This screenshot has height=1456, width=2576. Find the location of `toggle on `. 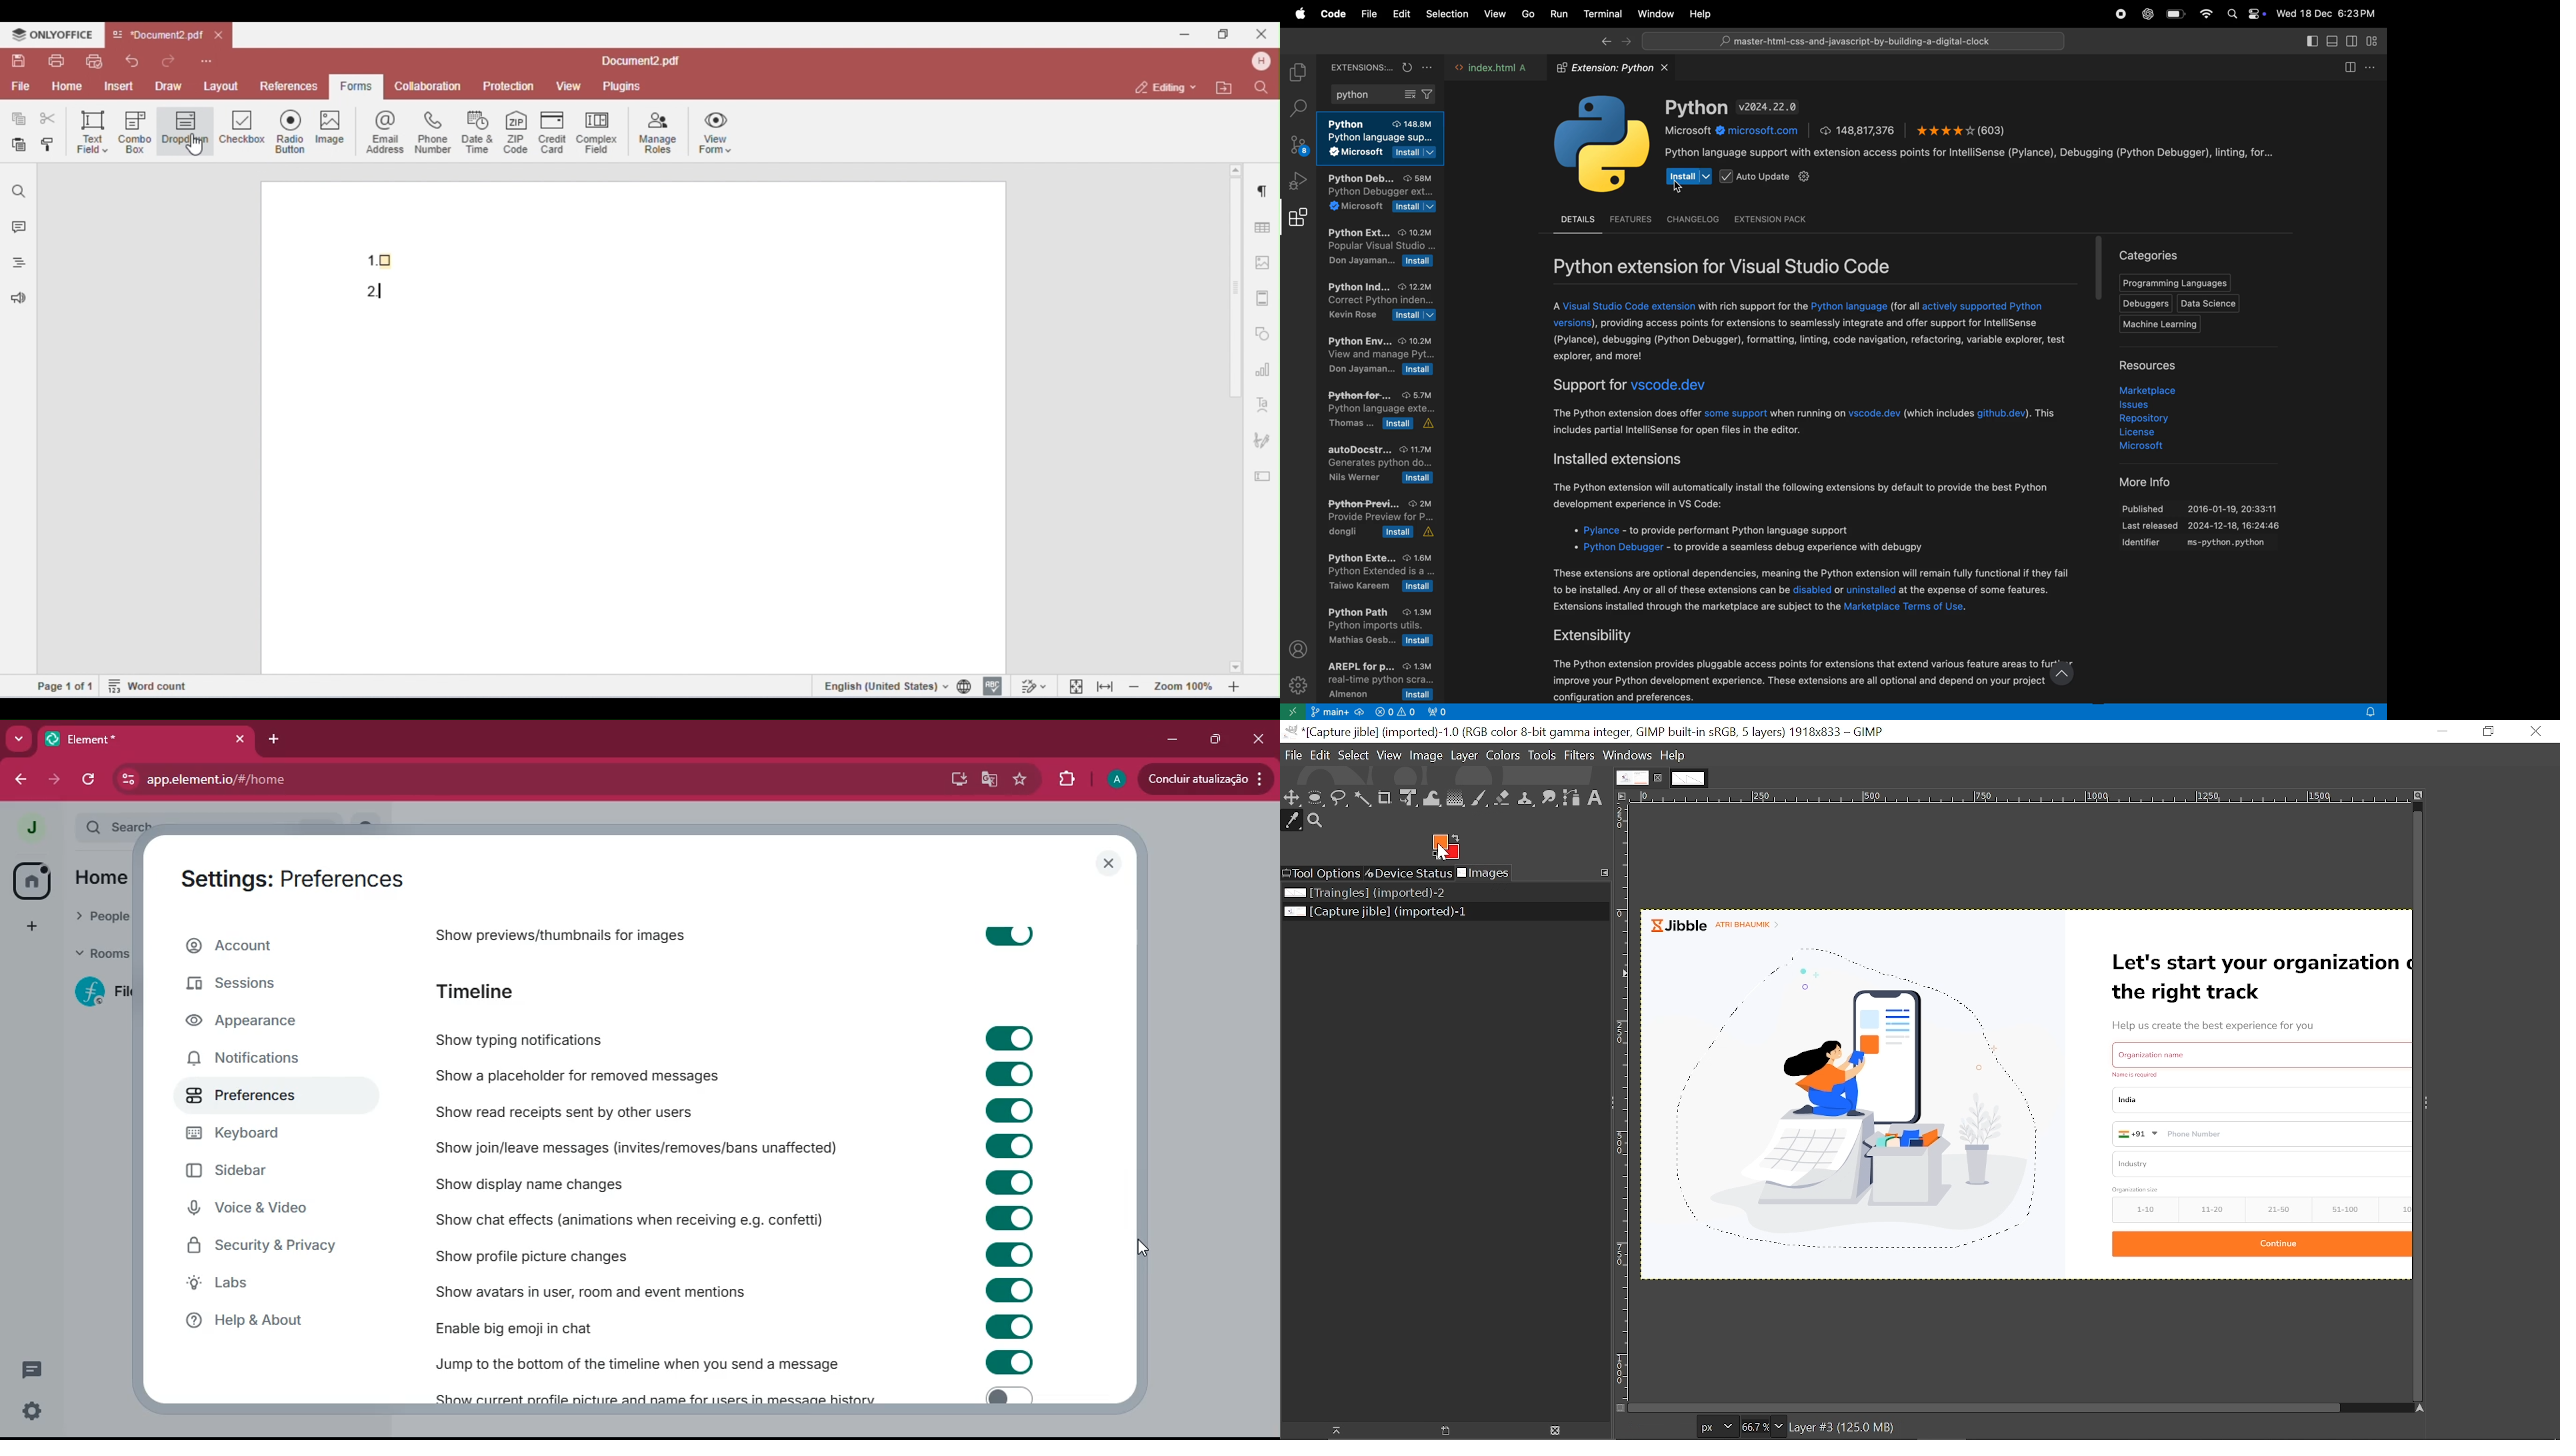

toggle on  is located at coordinates (1009, 1111).